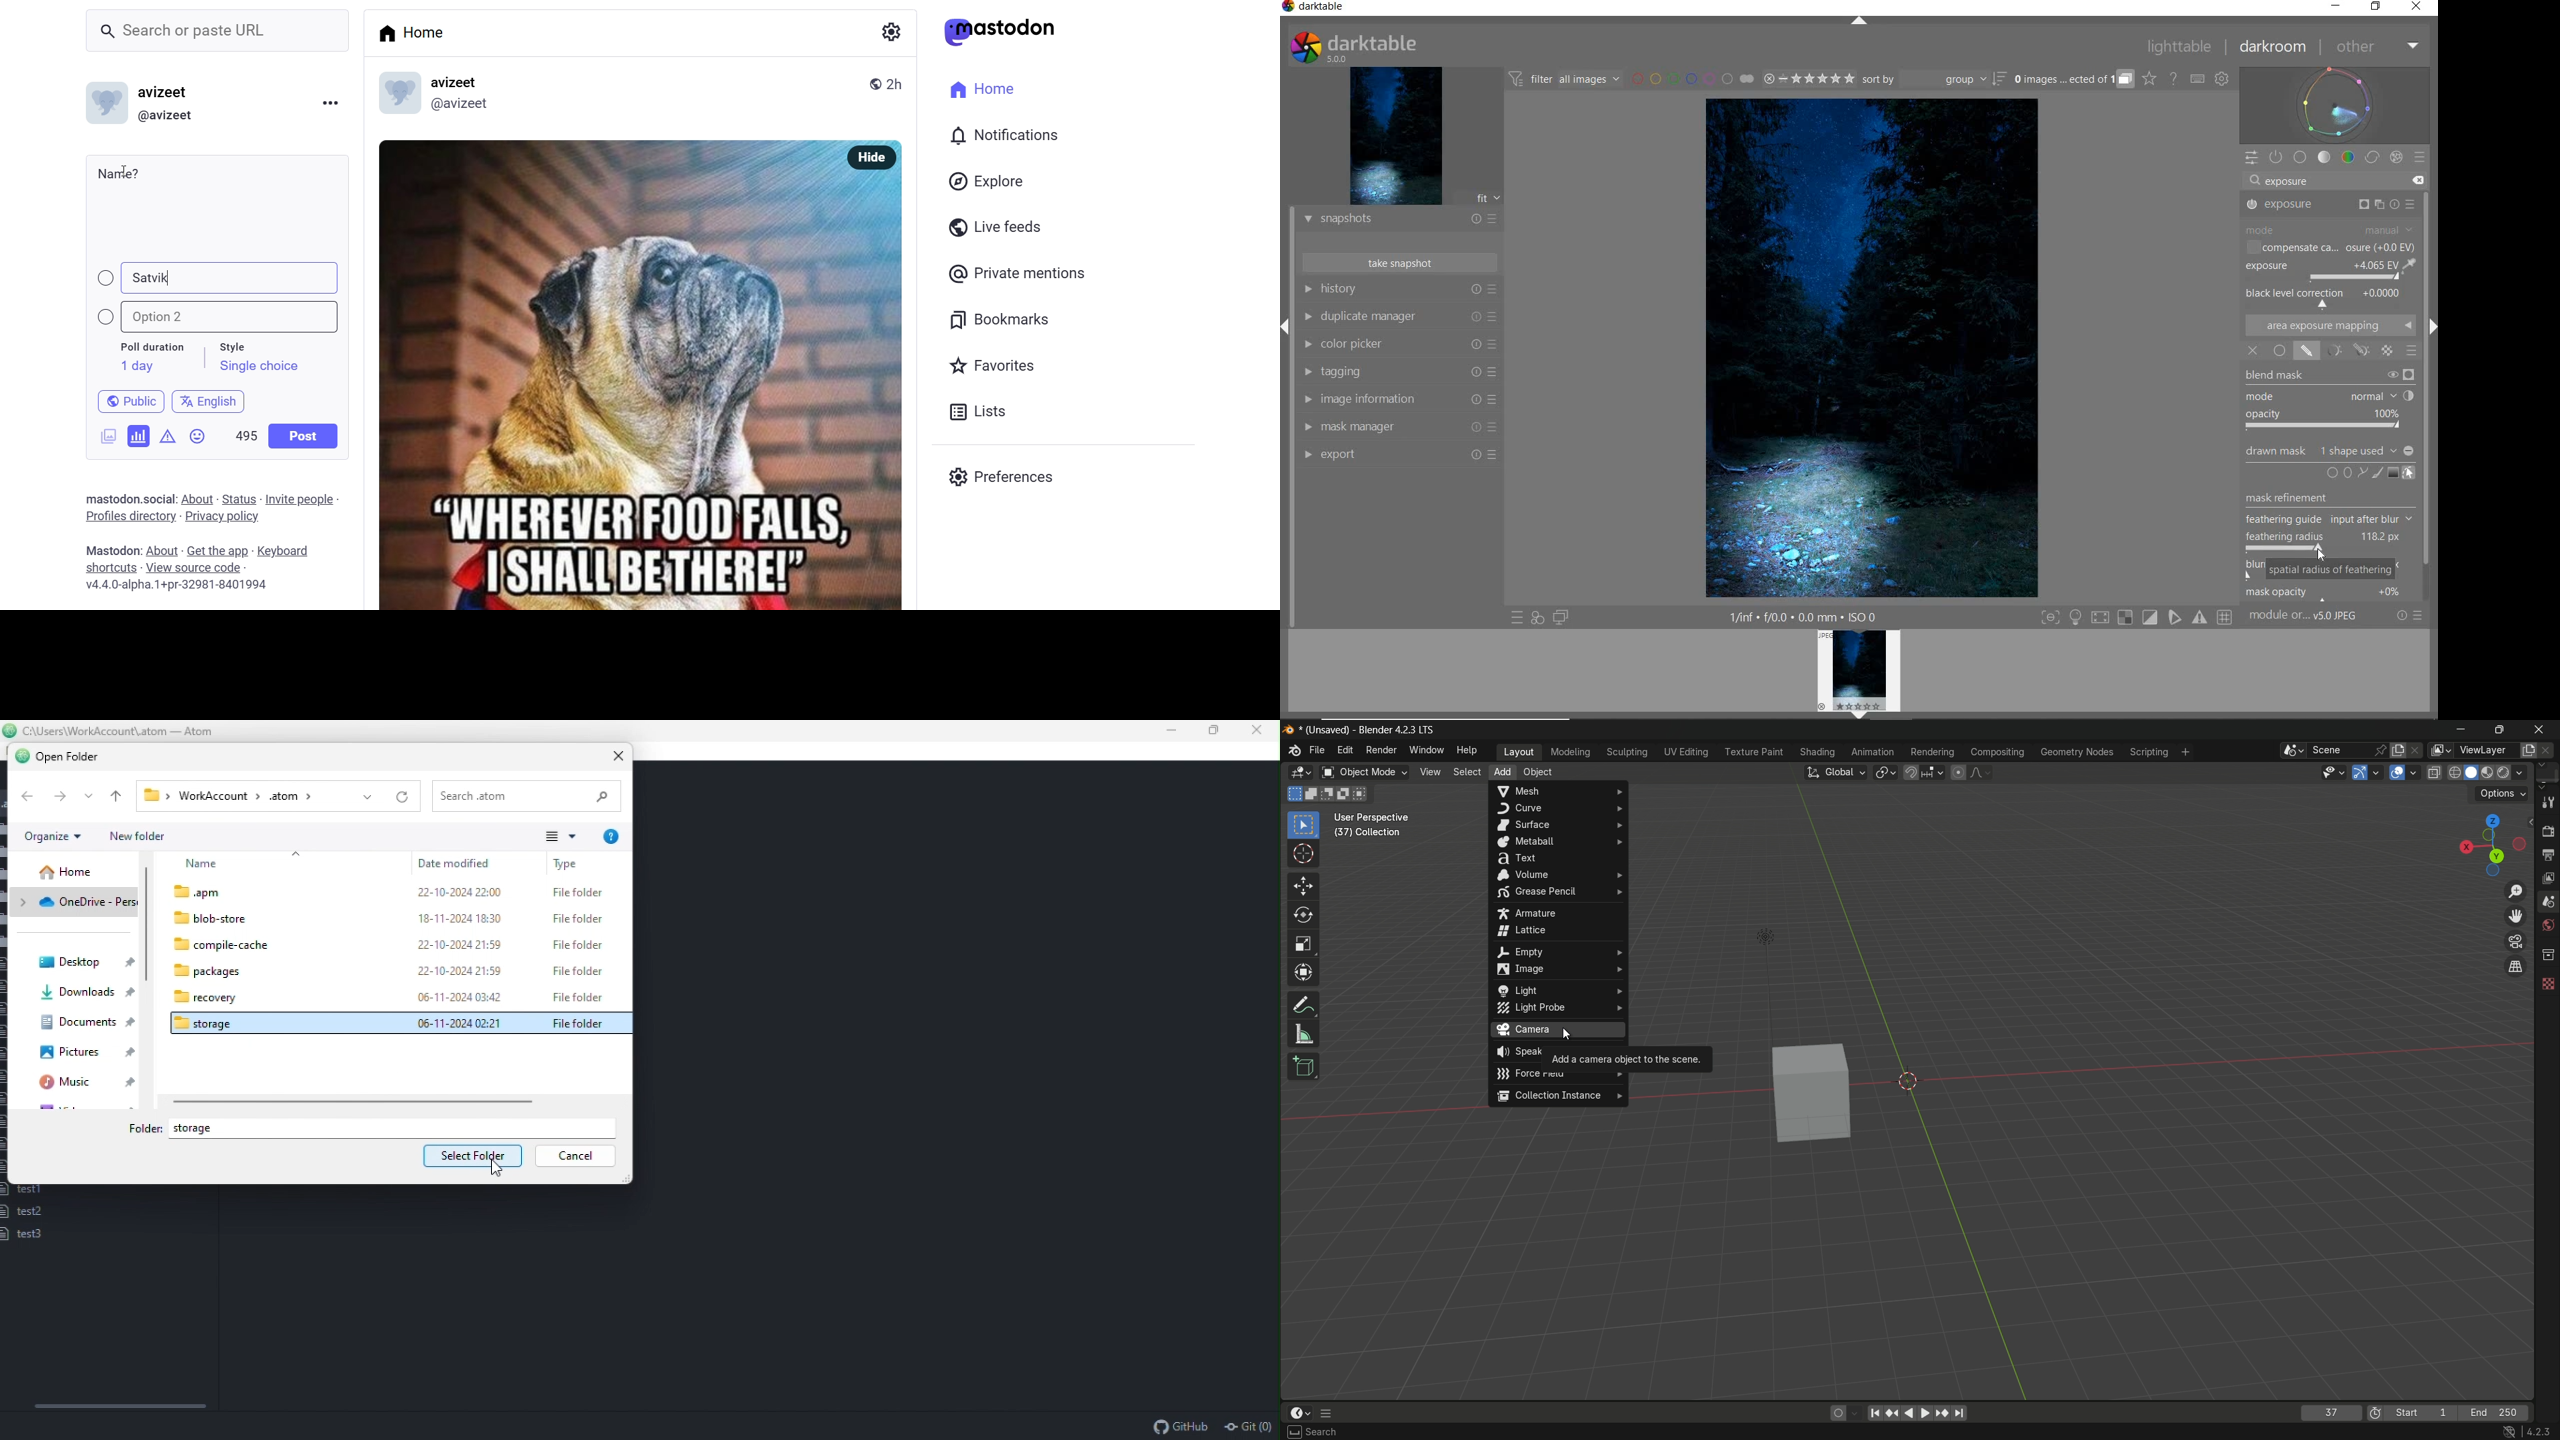 The width and height of the screenshot is (2576, 1456). What do you see at coordinates (2491, 773) in the screenshot?
I see `material preview` at bounding box center [2491, 773].